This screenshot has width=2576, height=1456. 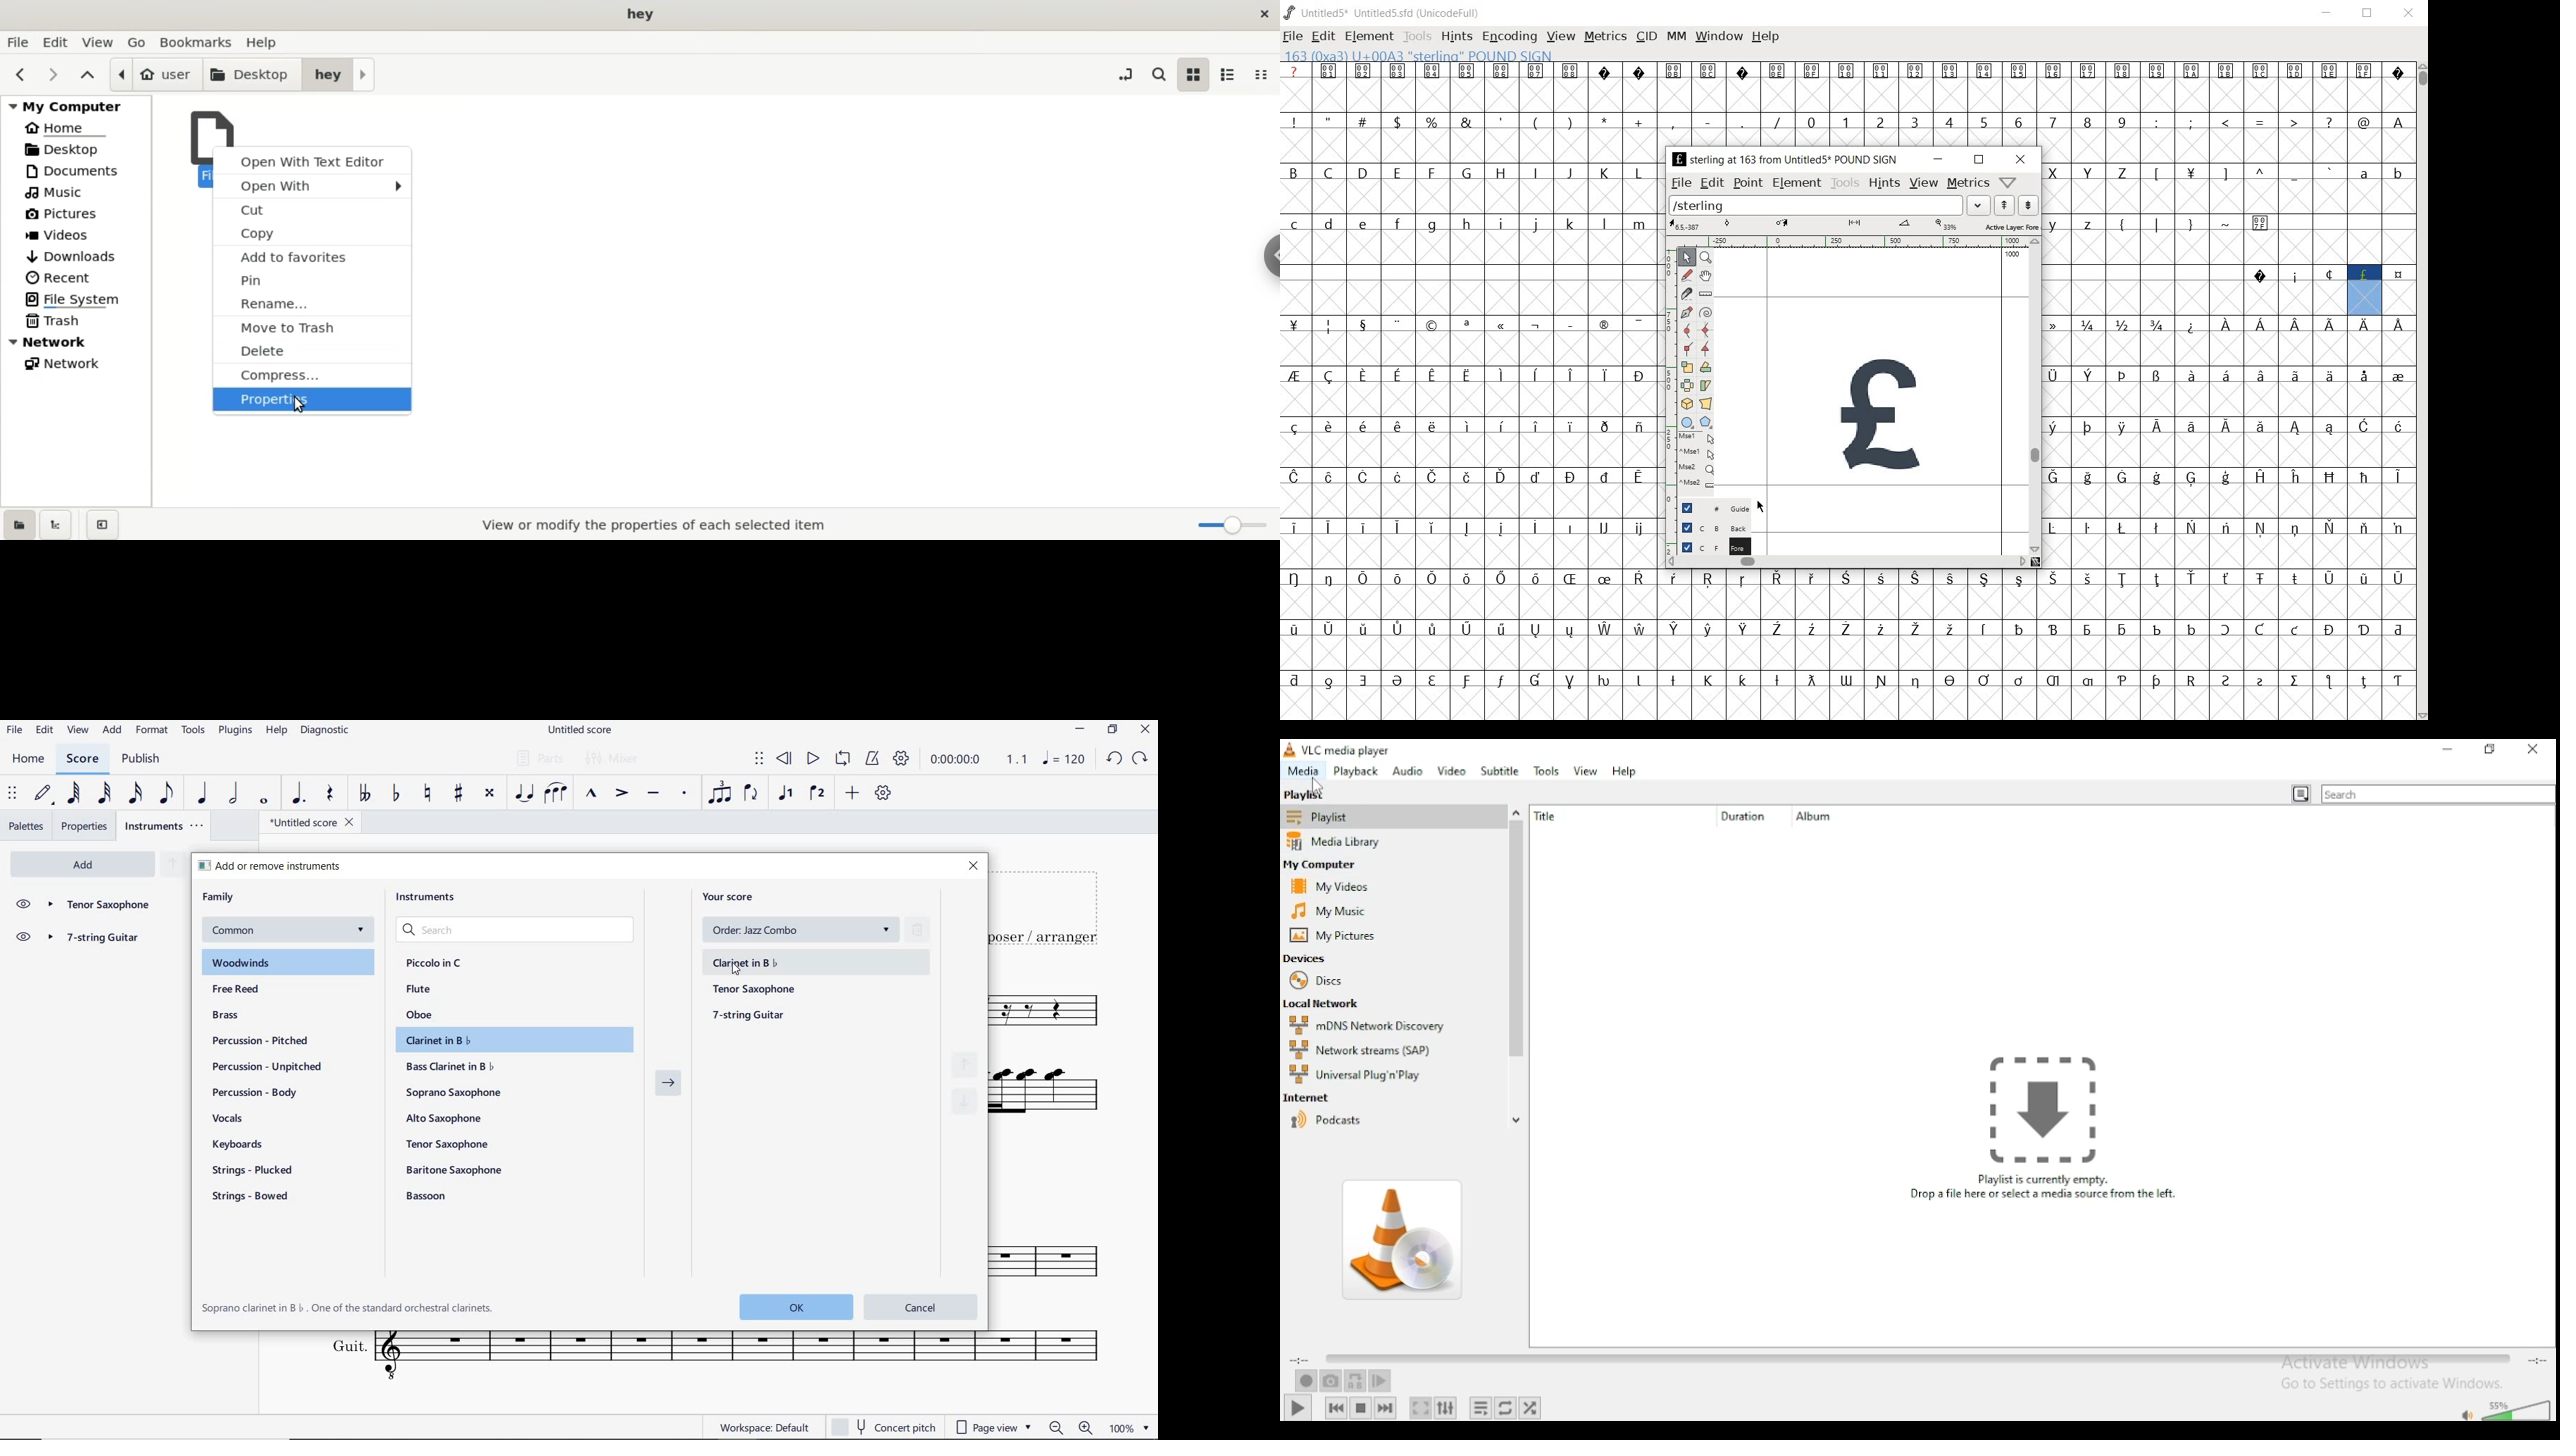 I want to click on h, so click(x=1467, y=224).